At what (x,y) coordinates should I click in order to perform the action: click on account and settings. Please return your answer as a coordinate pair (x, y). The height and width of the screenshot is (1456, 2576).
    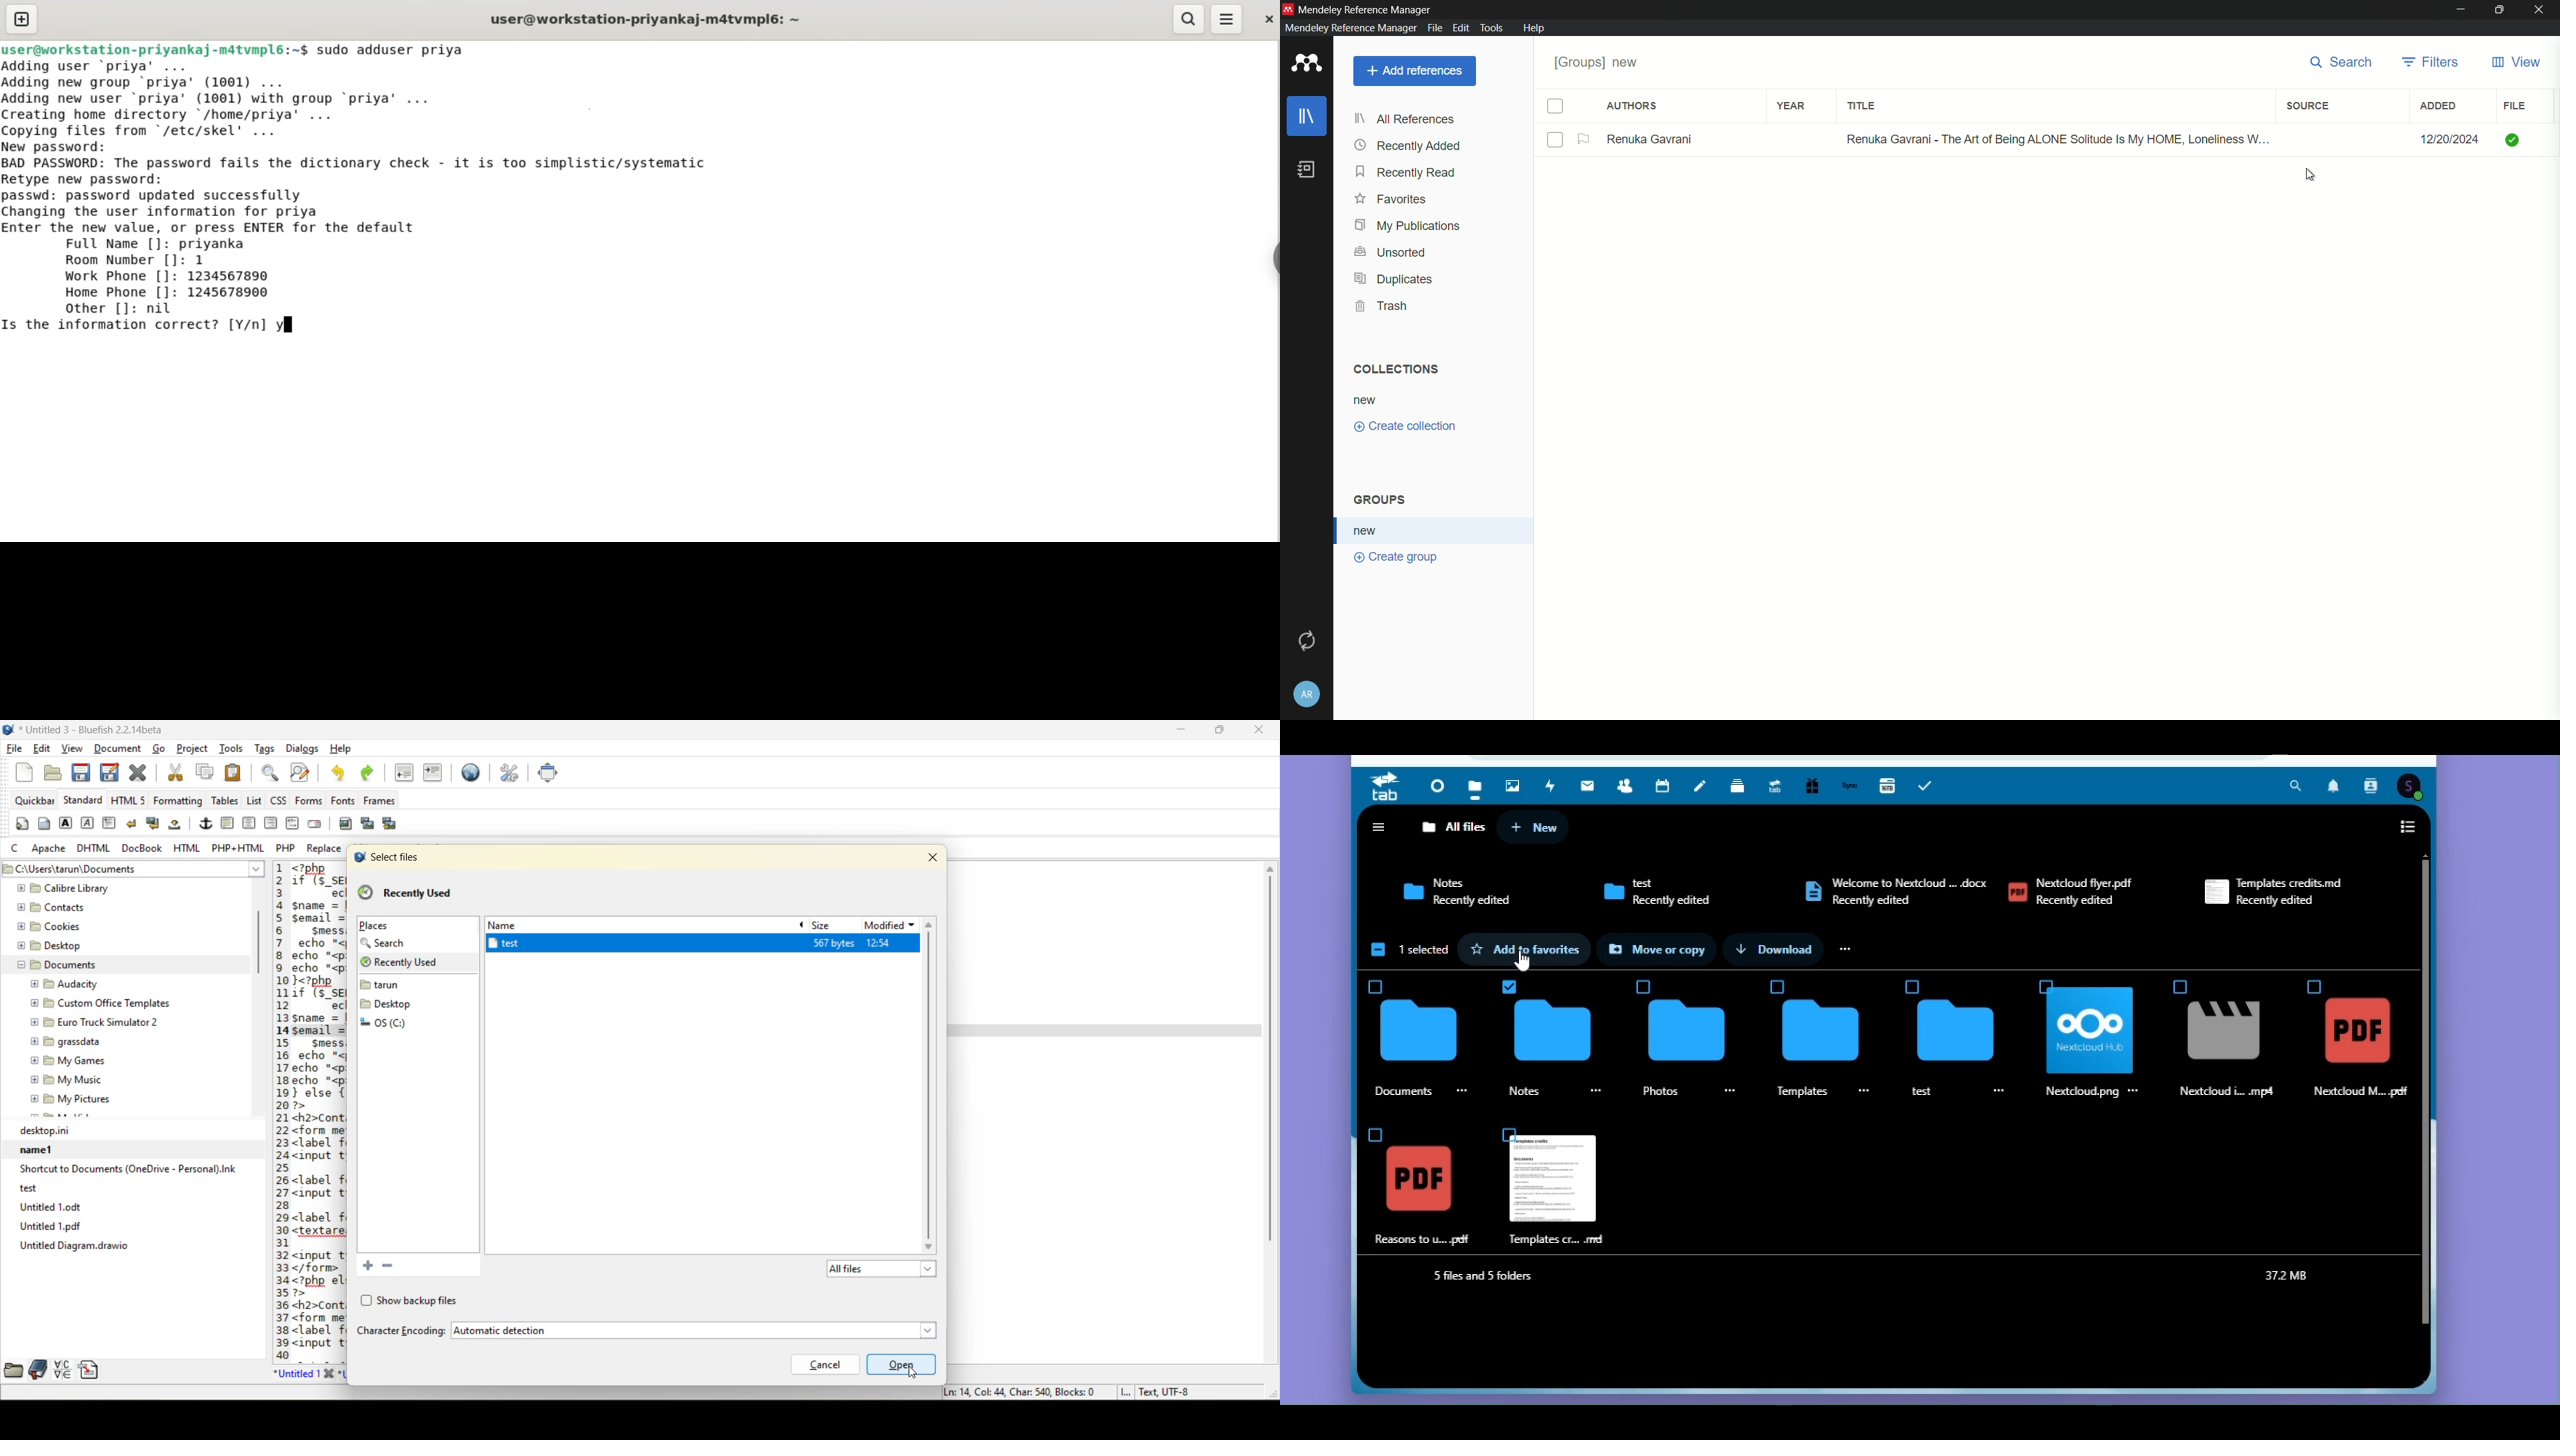
    Looking at the image, I should click on (1305, 696).